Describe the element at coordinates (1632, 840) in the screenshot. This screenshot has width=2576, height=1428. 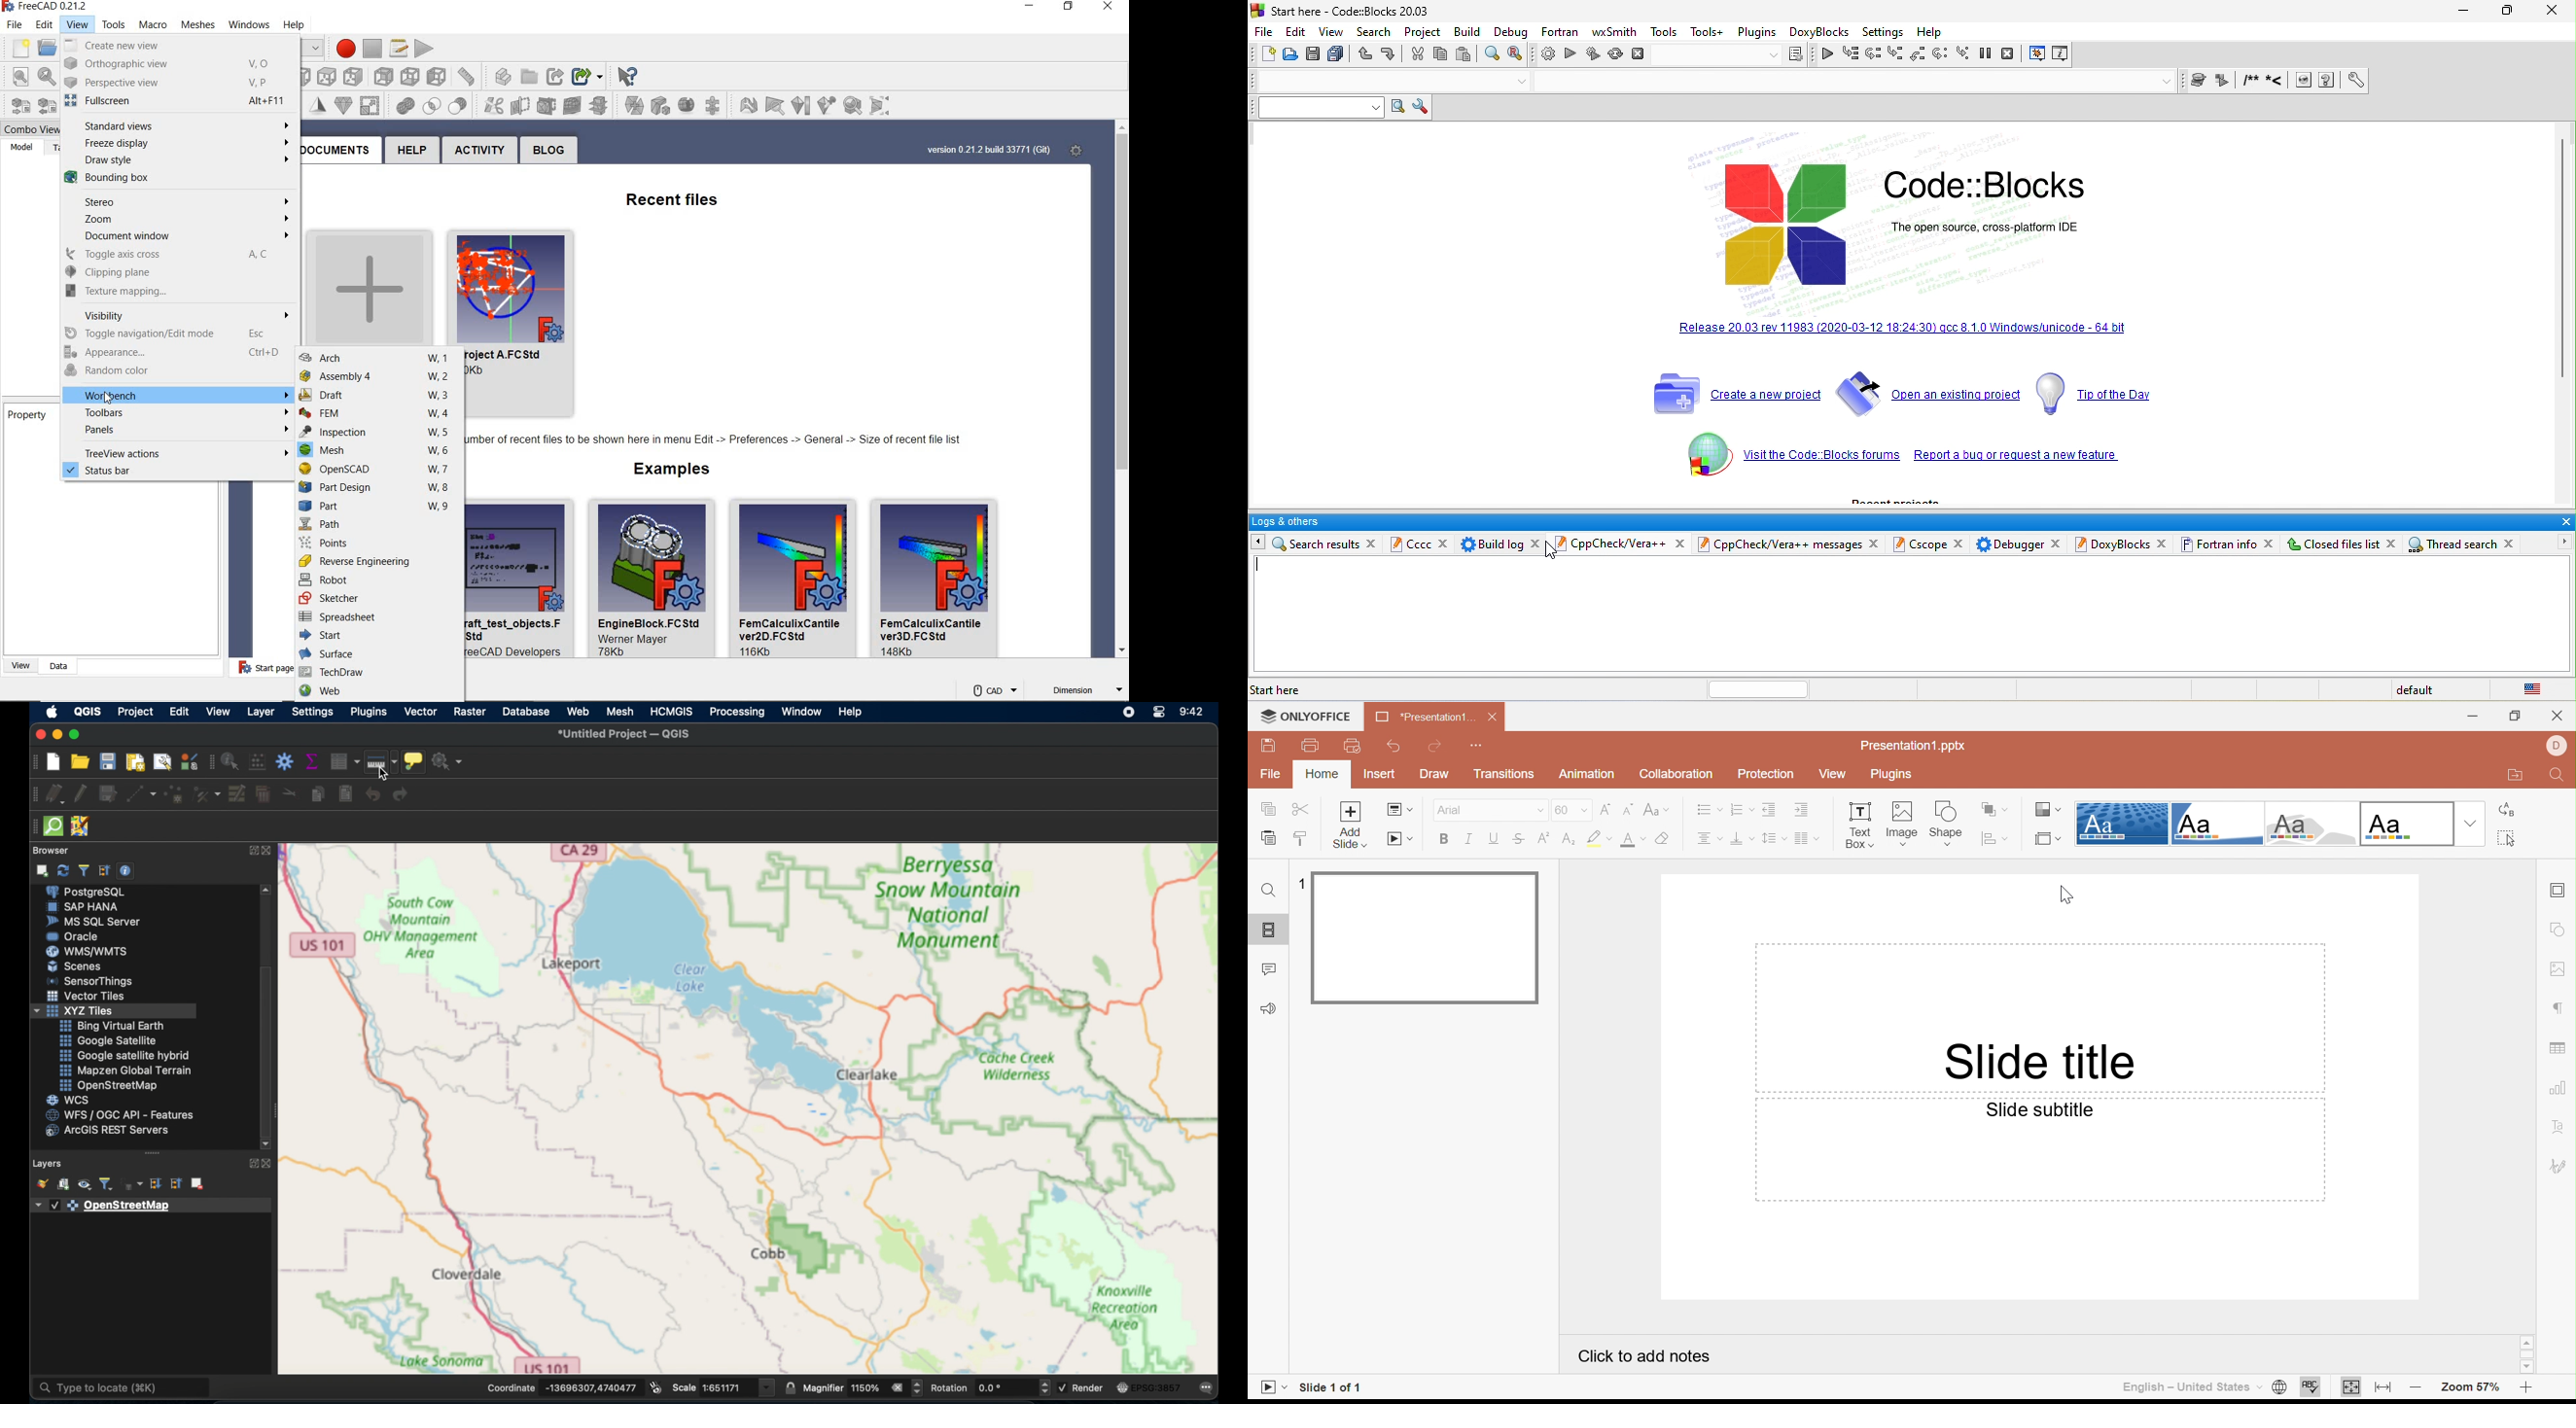
I see `Font color` at that location.